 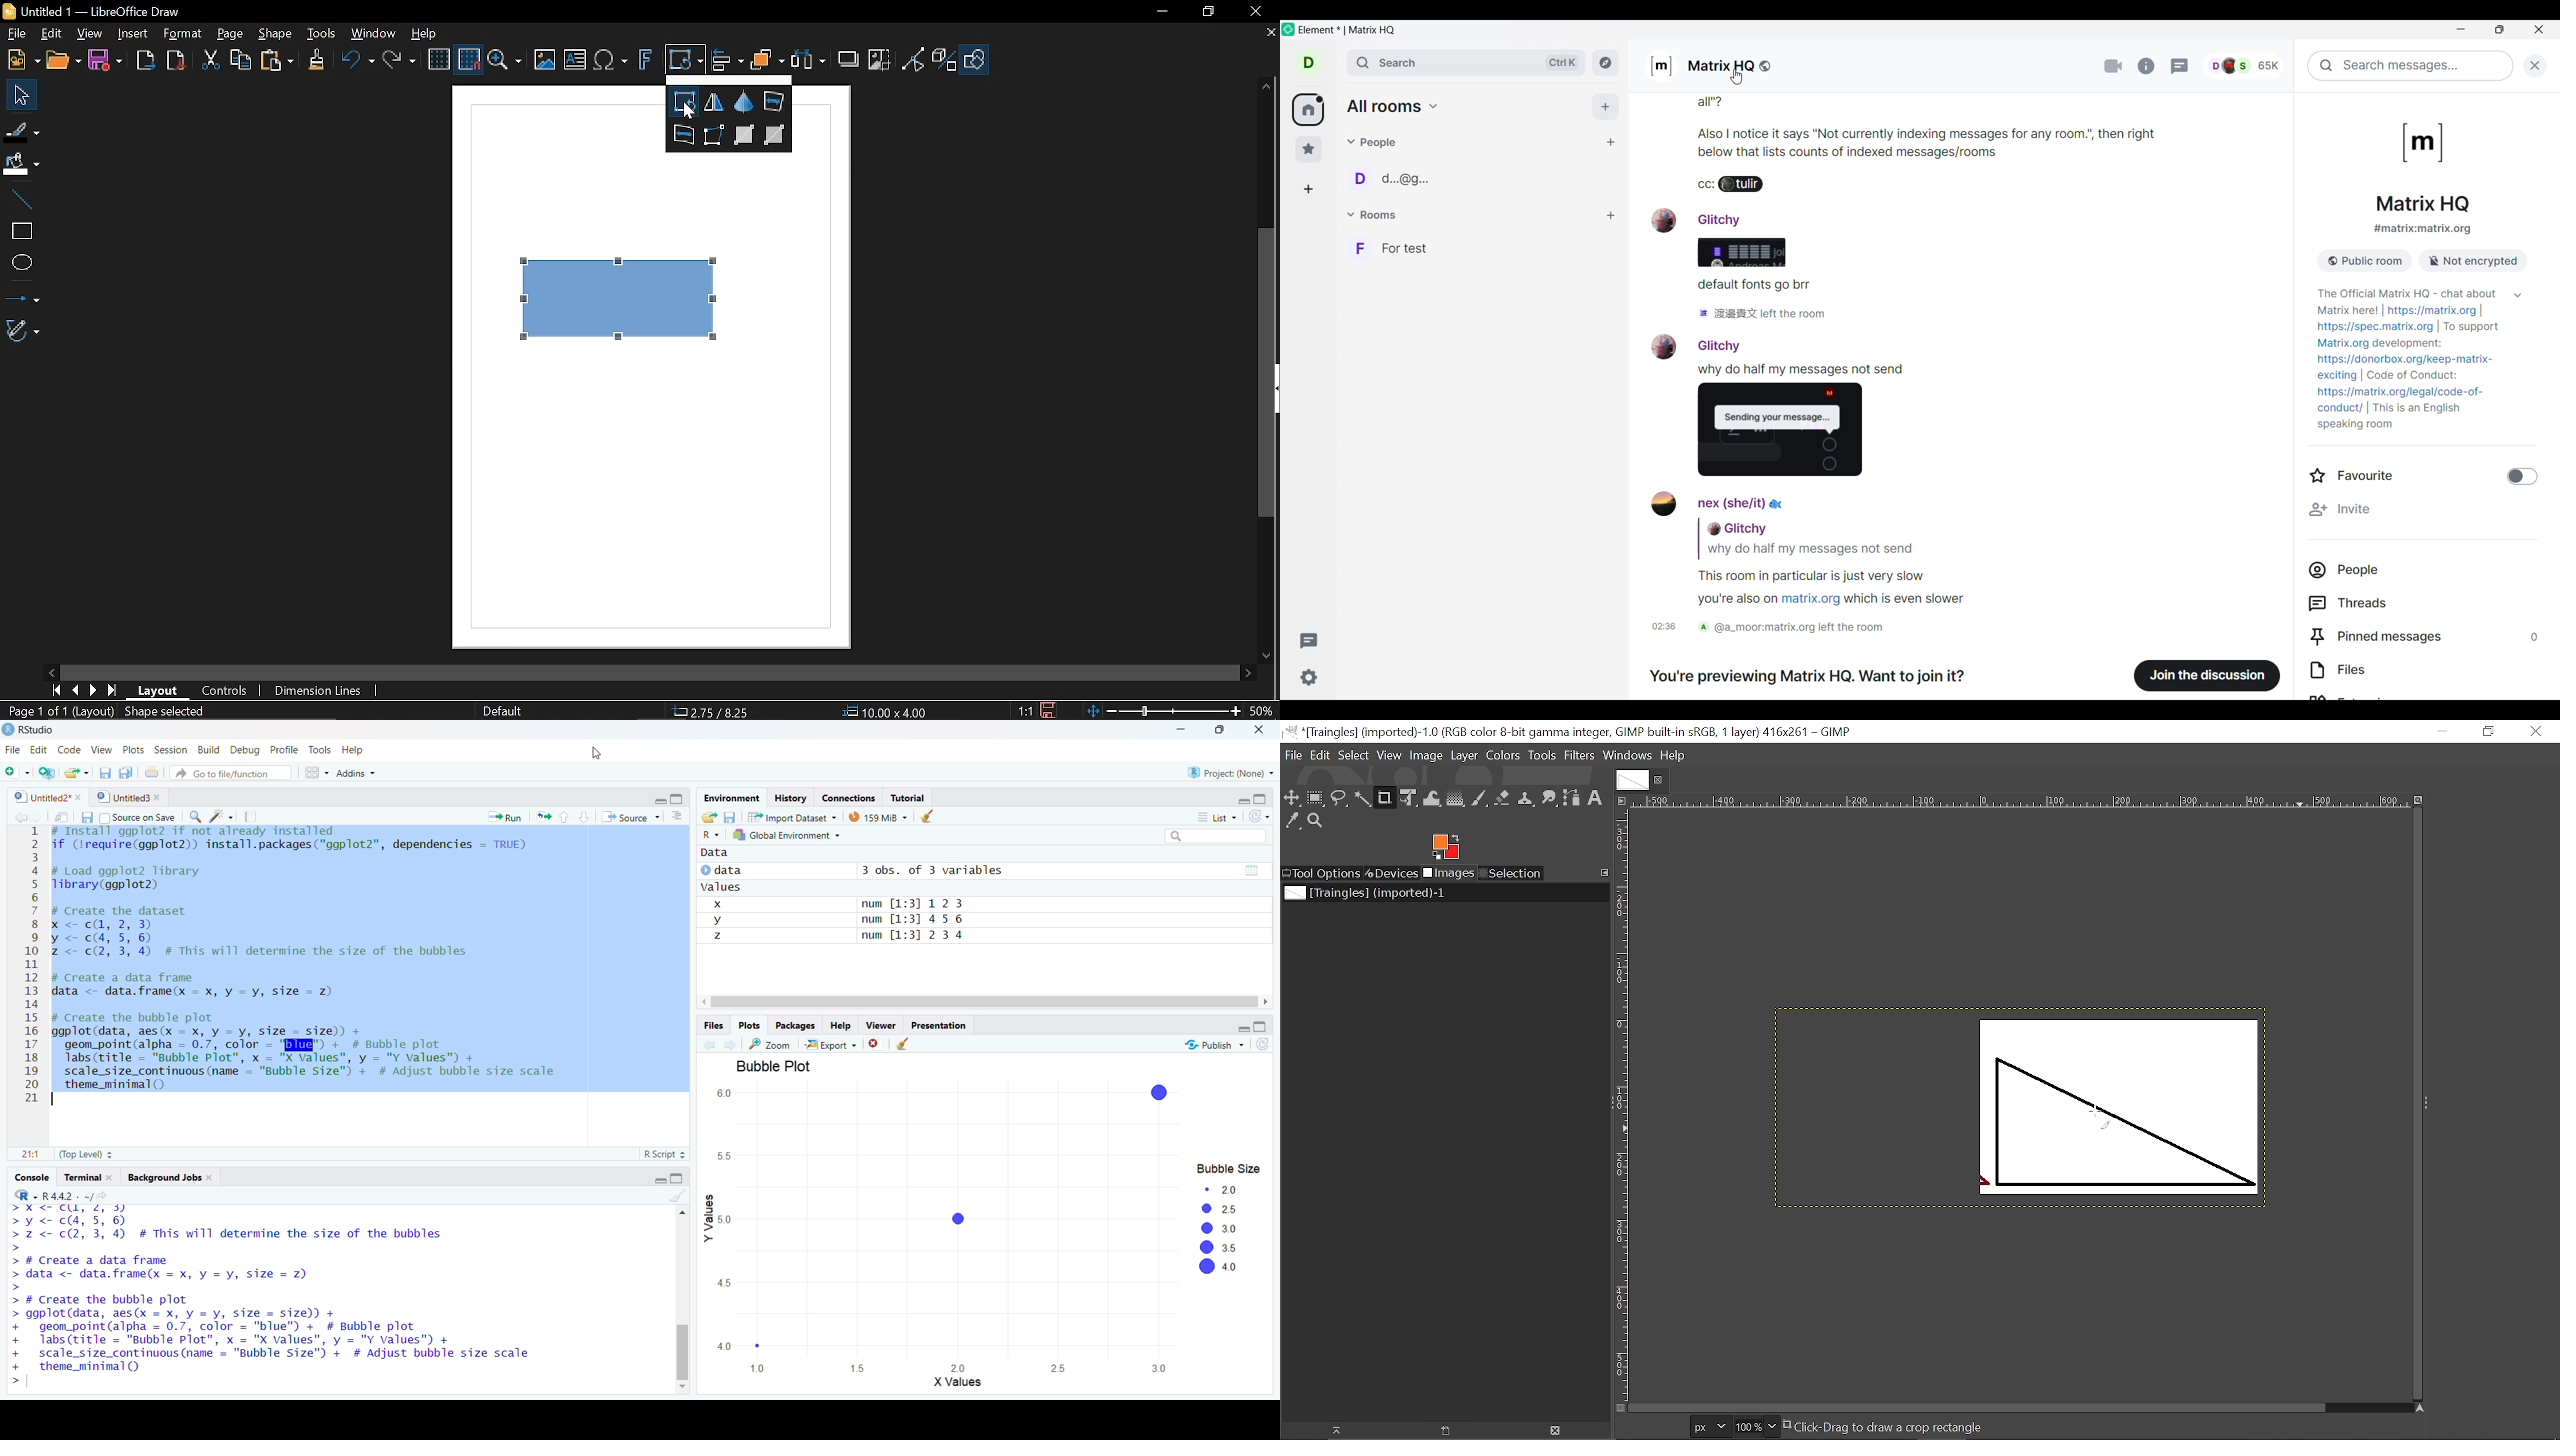 I want to click on Access the image menu, so click(x=1623, y=797).